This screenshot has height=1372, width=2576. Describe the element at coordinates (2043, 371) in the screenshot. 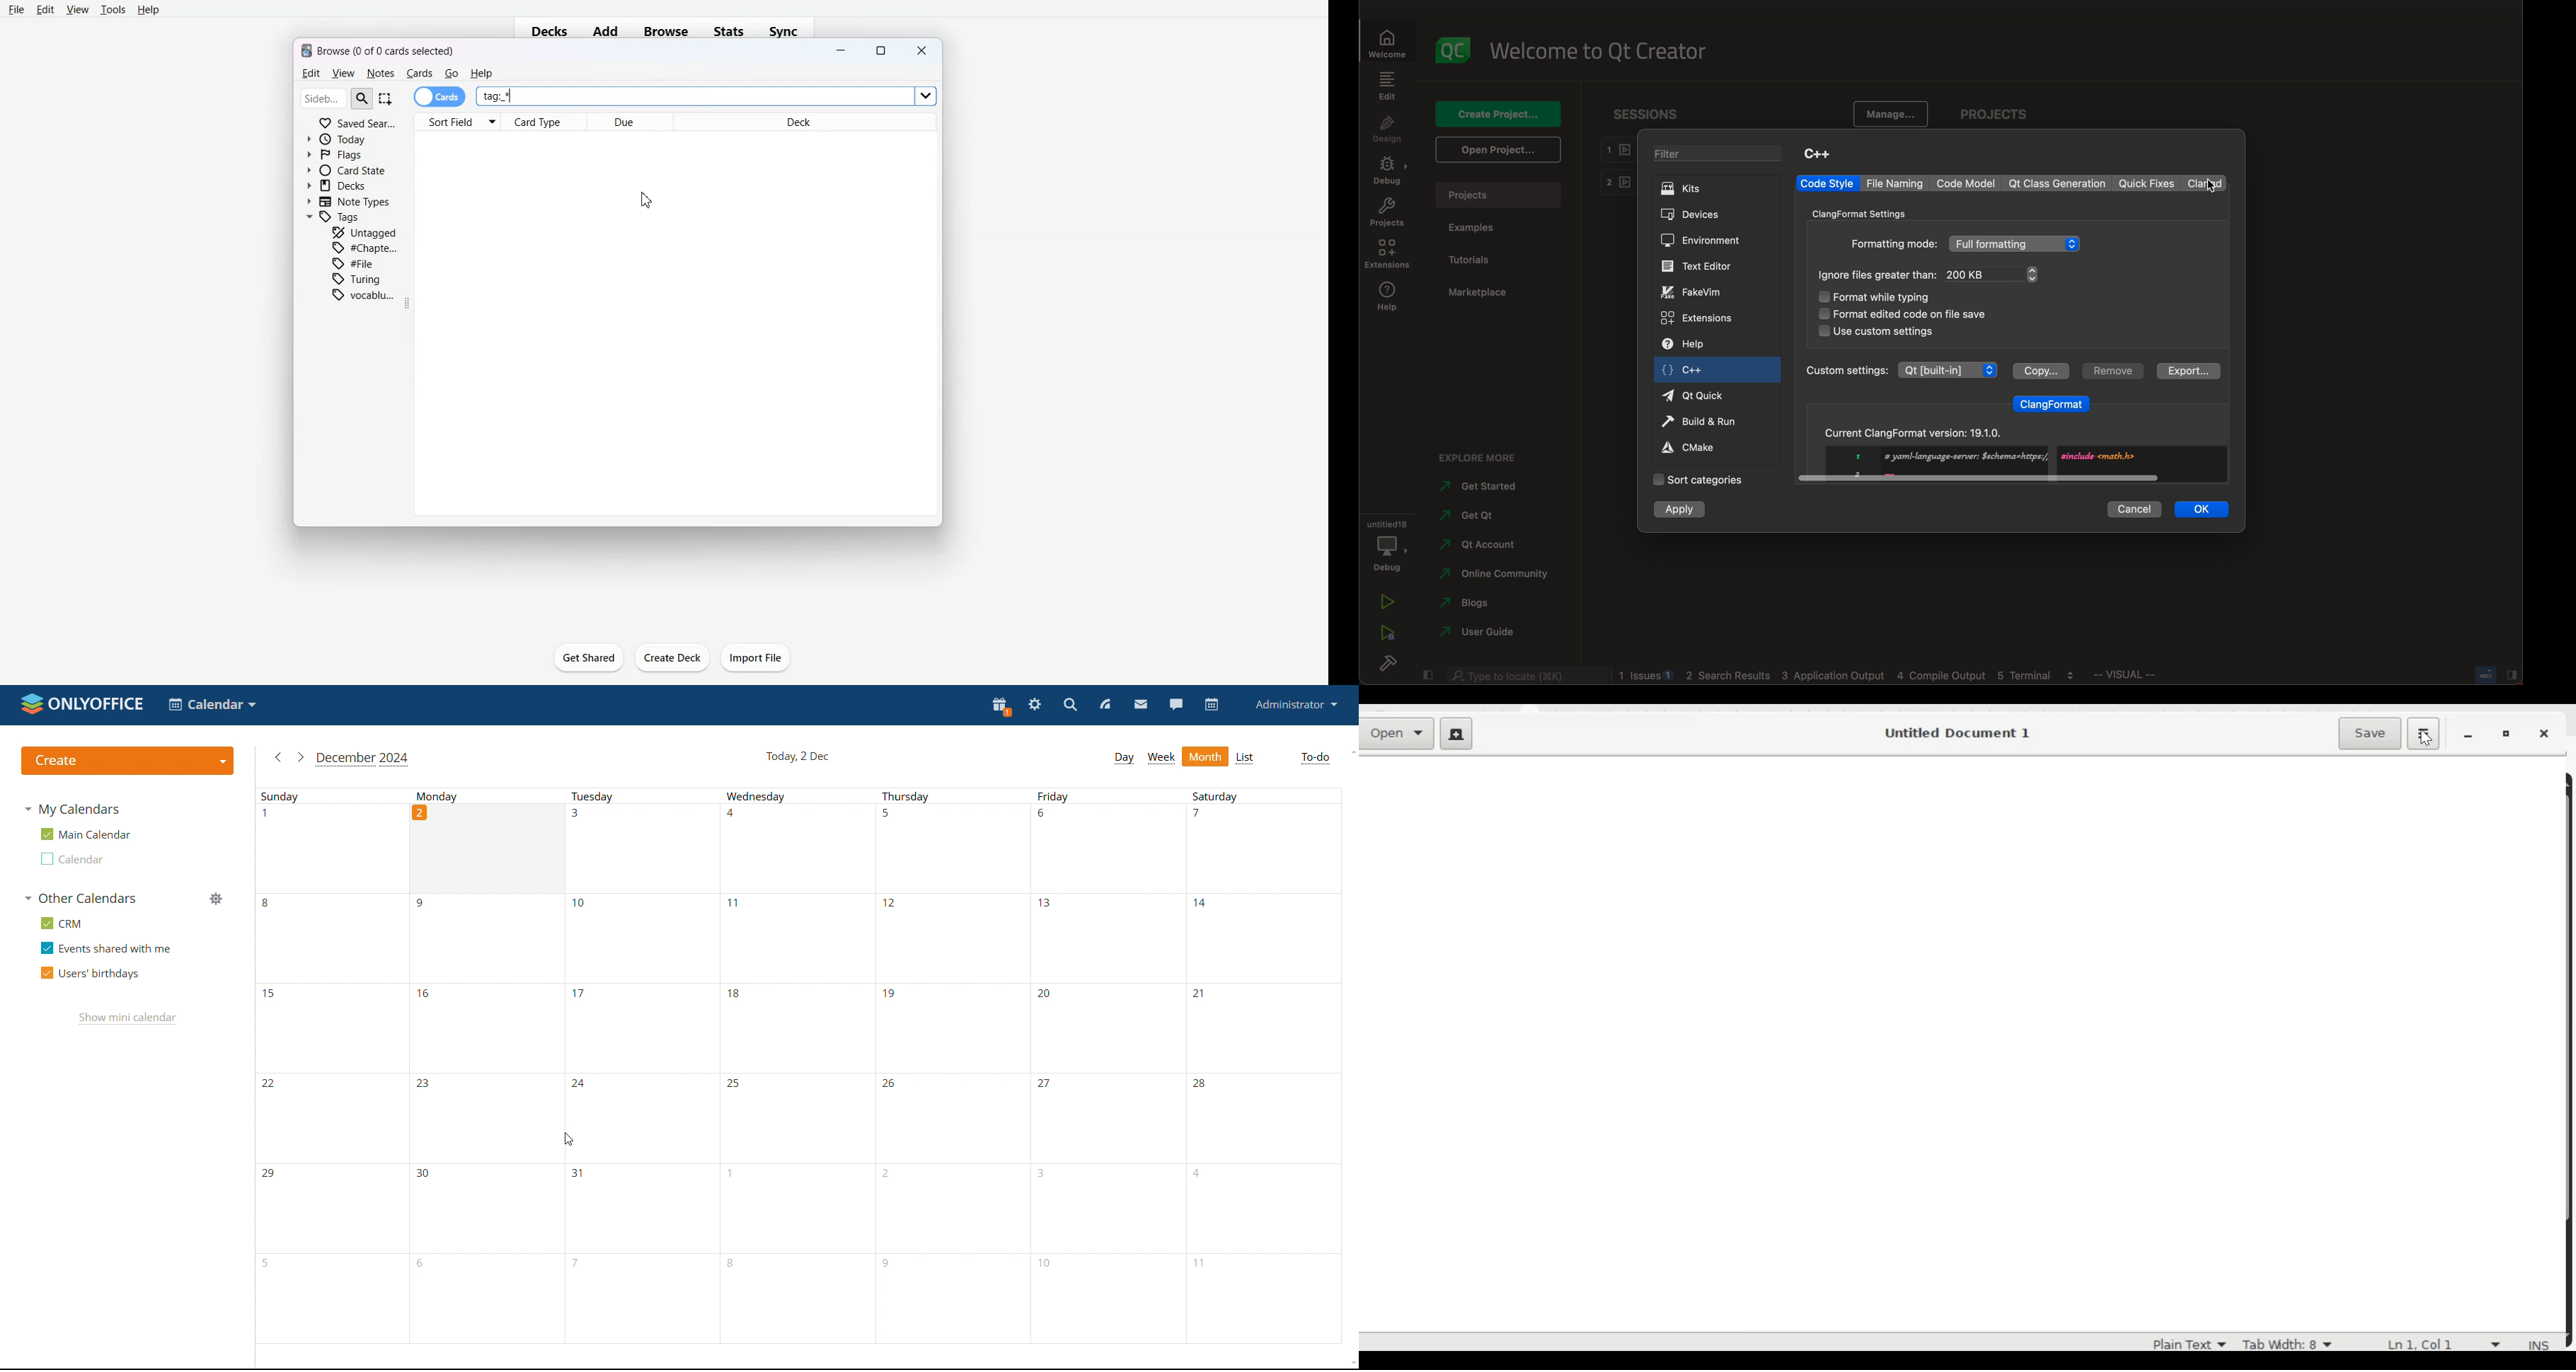

I see `copy` at that location.